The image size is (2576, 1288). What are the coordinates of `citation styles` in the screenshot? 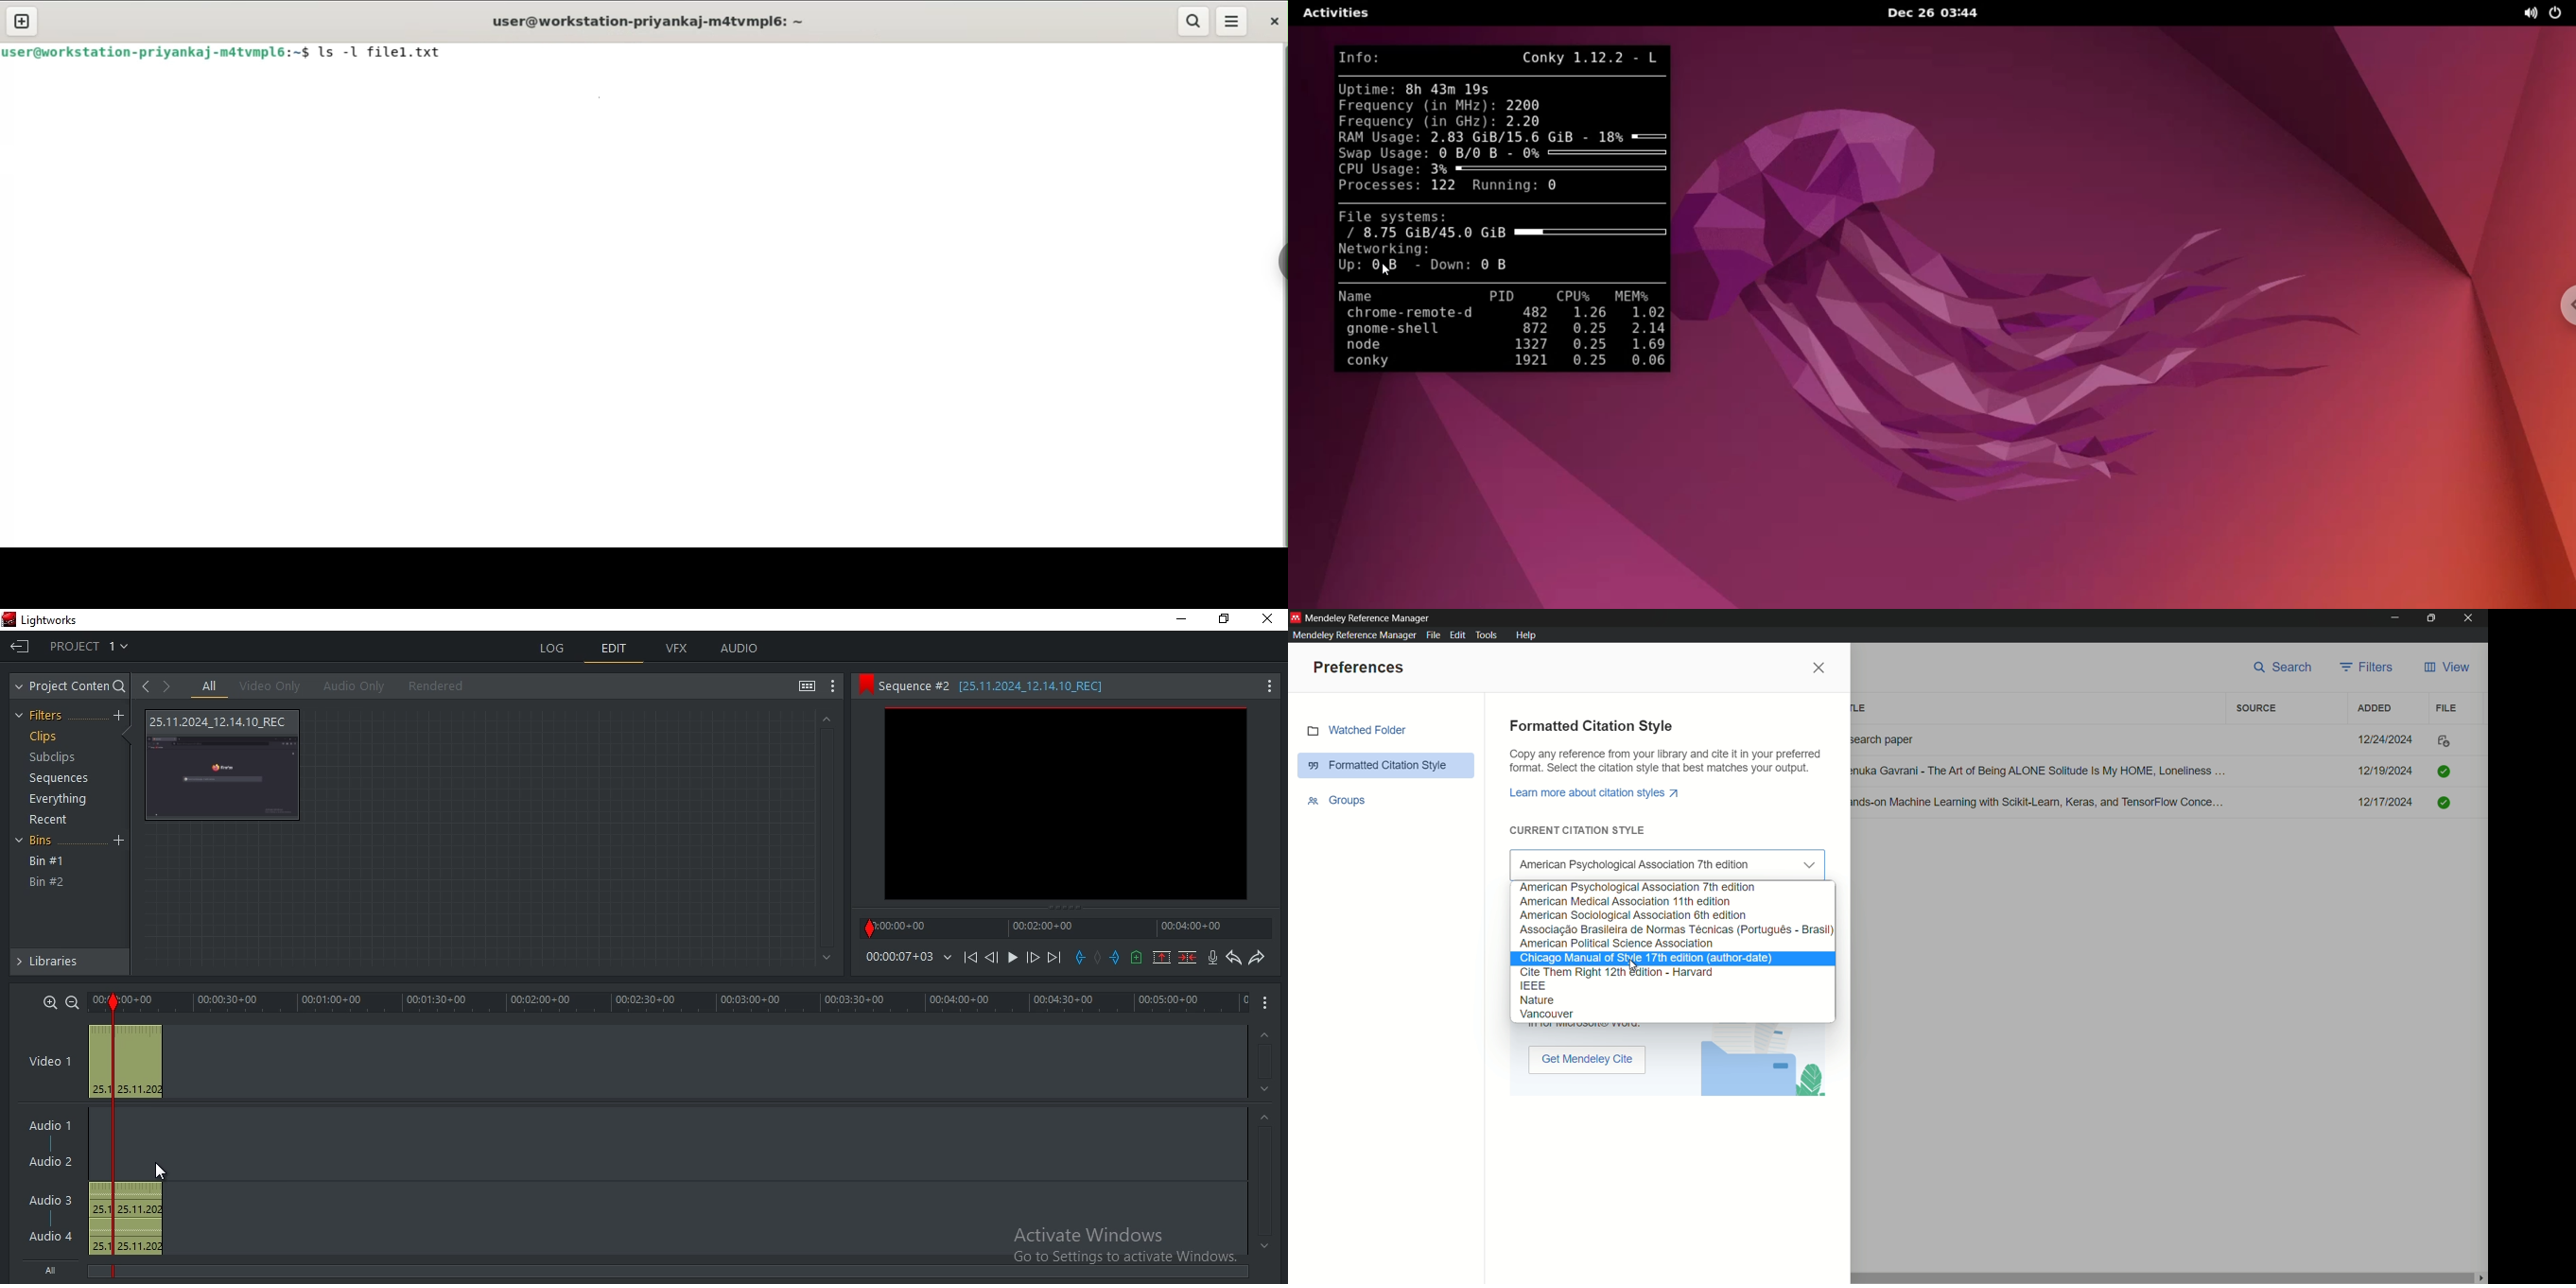 It's located at (1621, 971).